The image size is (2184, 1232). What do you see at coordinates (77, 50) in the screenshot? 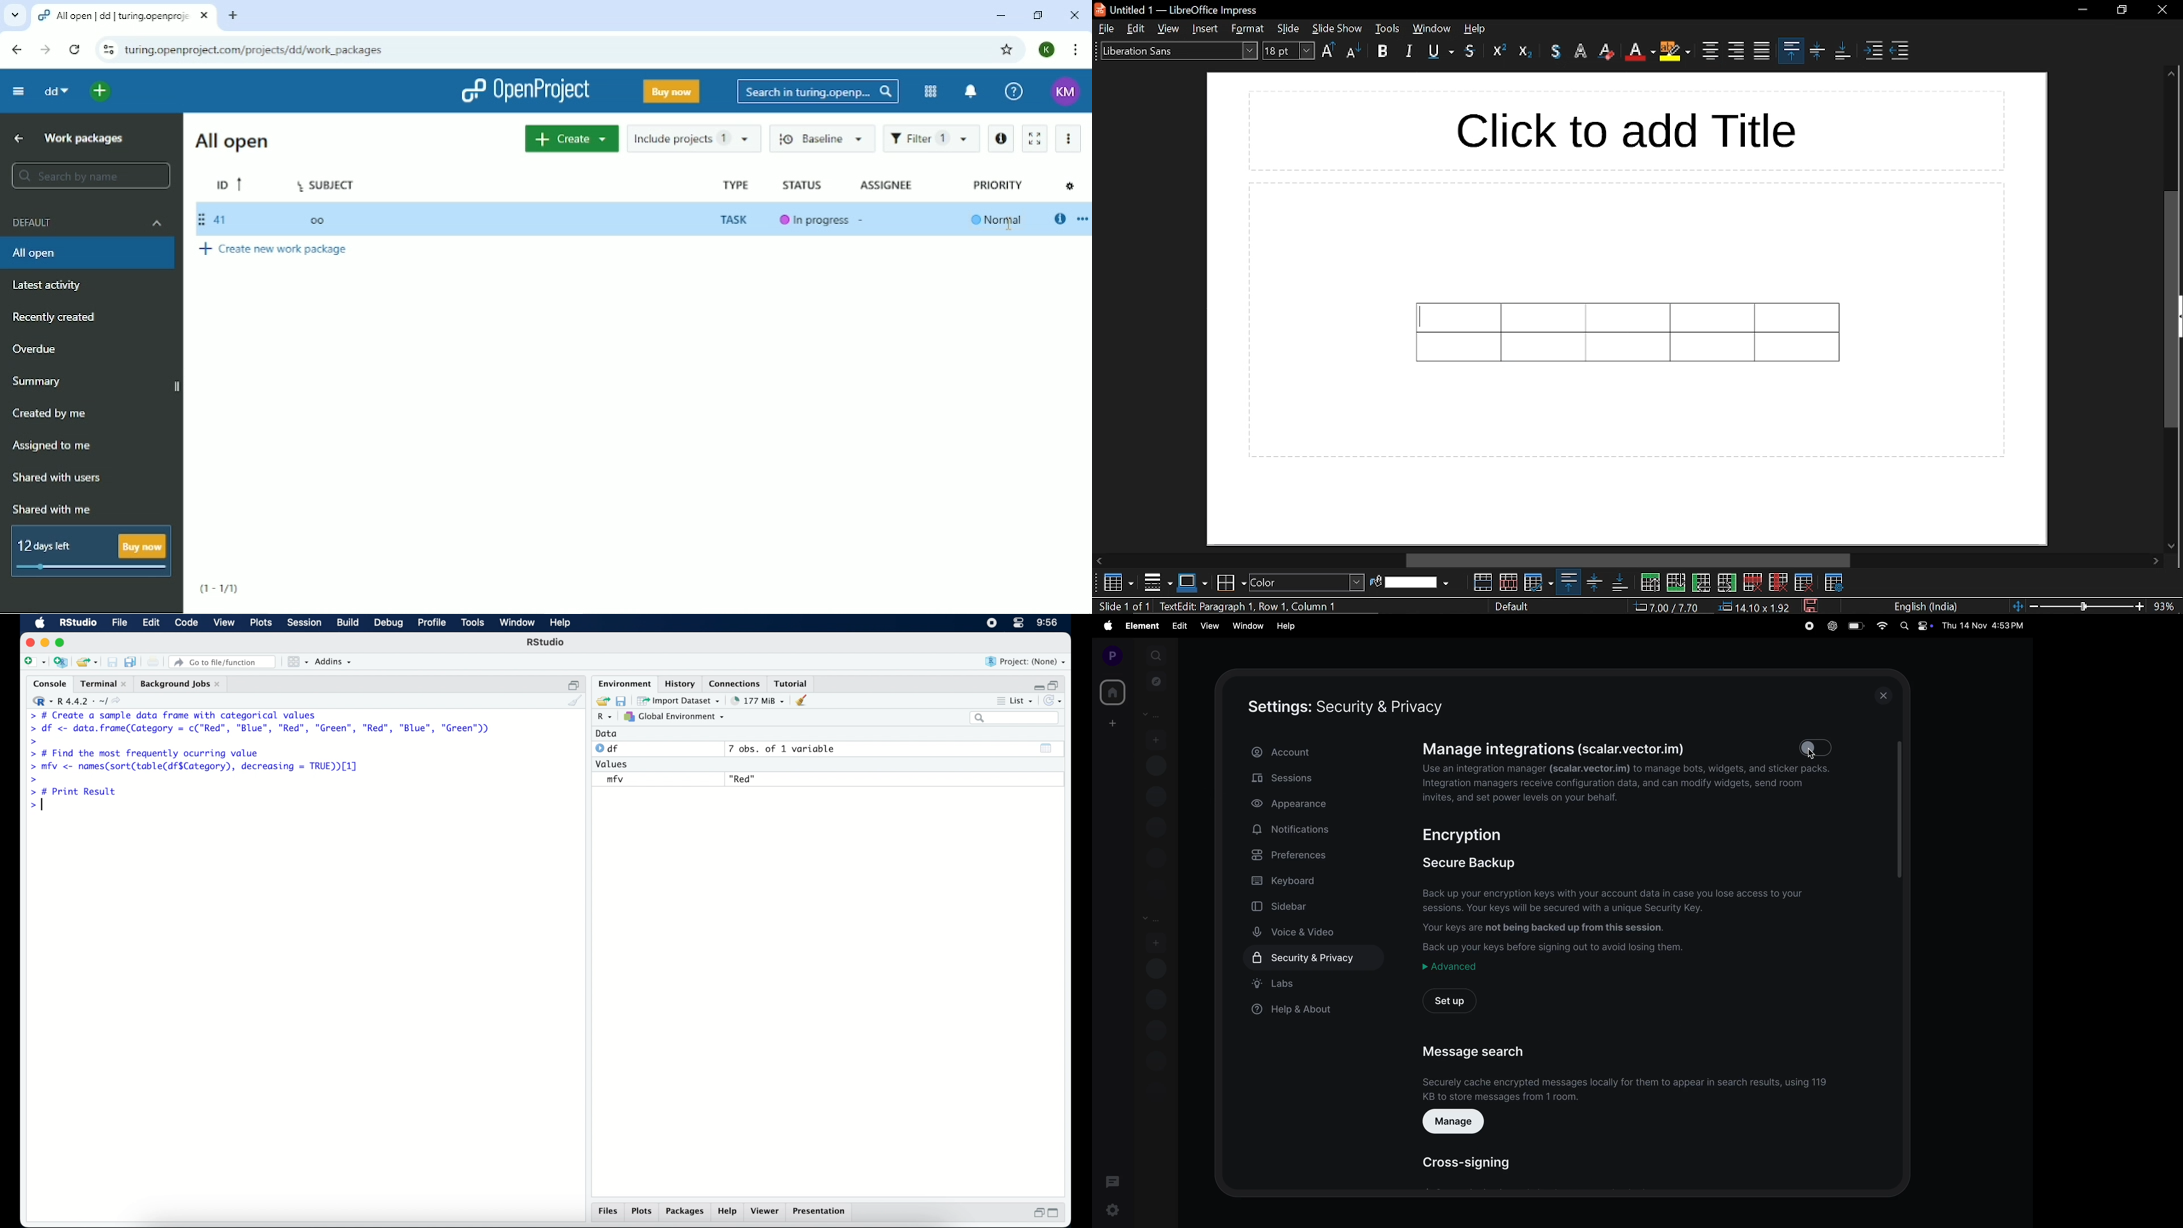
I see `Reload this page` at bounding box center [77, 50].